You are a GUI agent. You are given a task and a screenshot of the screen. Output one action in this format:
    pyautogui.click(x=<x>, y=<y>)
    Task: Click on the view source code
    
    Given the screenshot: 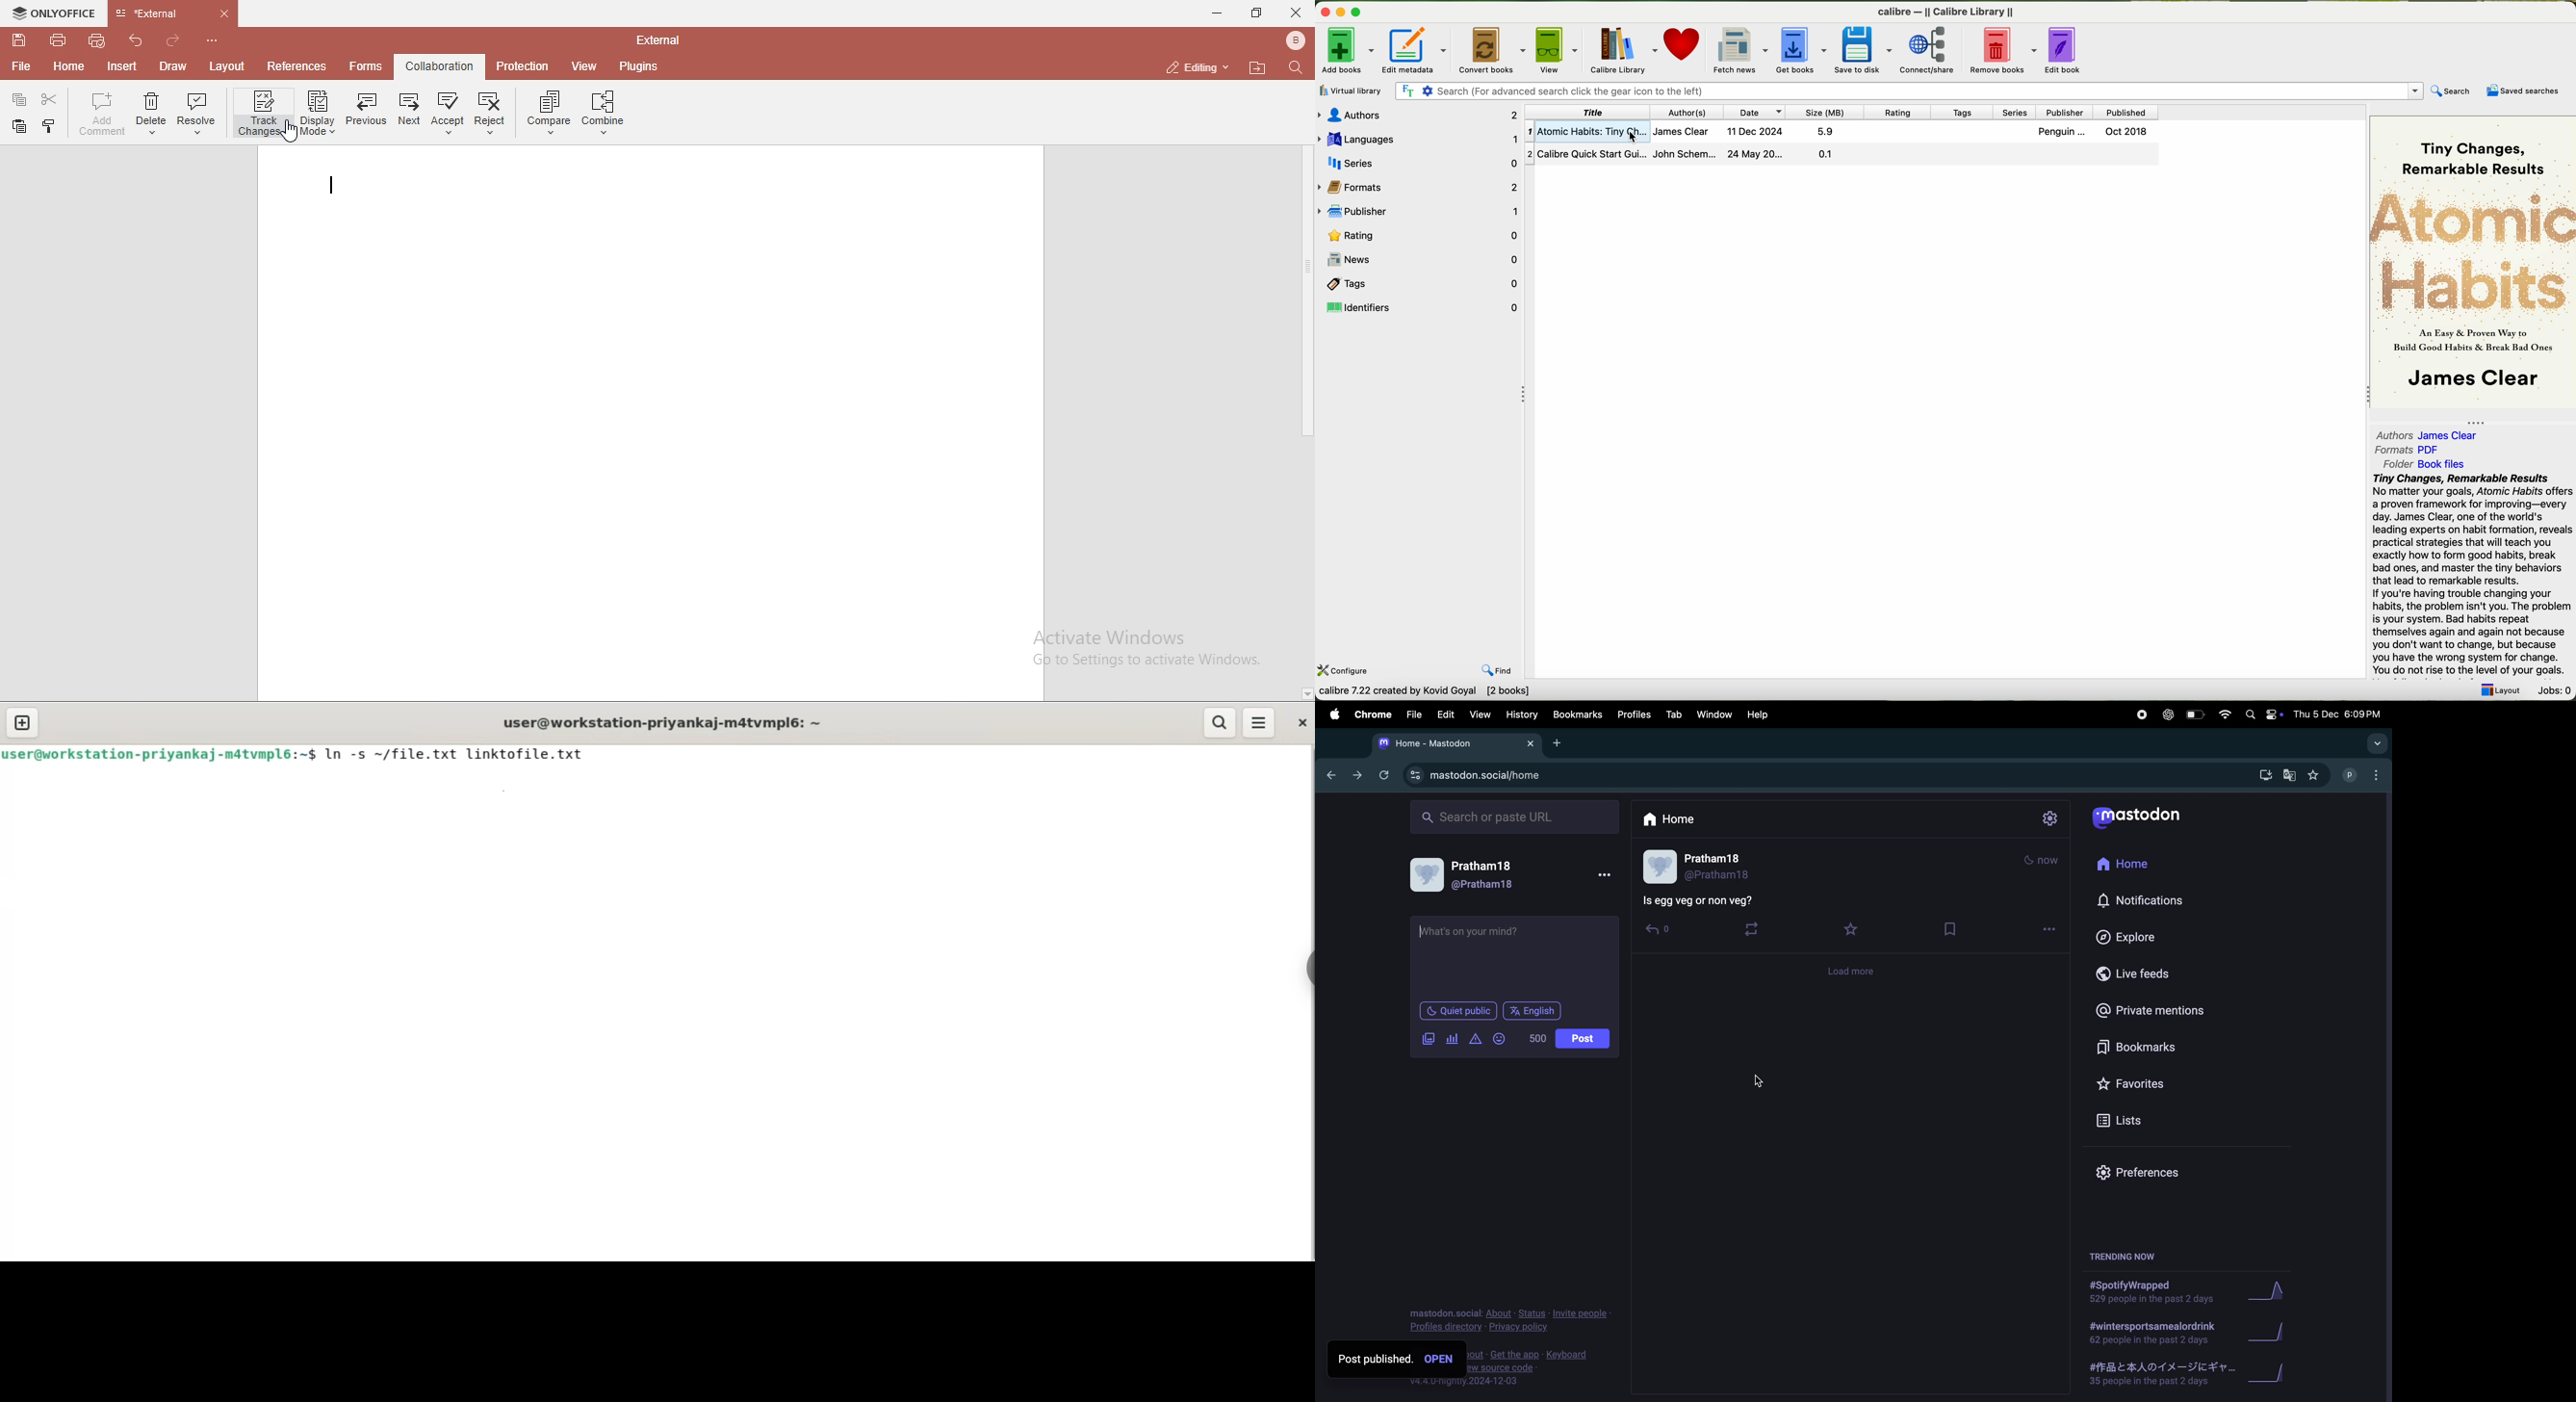 What is the action you would take?
    pyautogui.click(x=1552, y=1369)
    